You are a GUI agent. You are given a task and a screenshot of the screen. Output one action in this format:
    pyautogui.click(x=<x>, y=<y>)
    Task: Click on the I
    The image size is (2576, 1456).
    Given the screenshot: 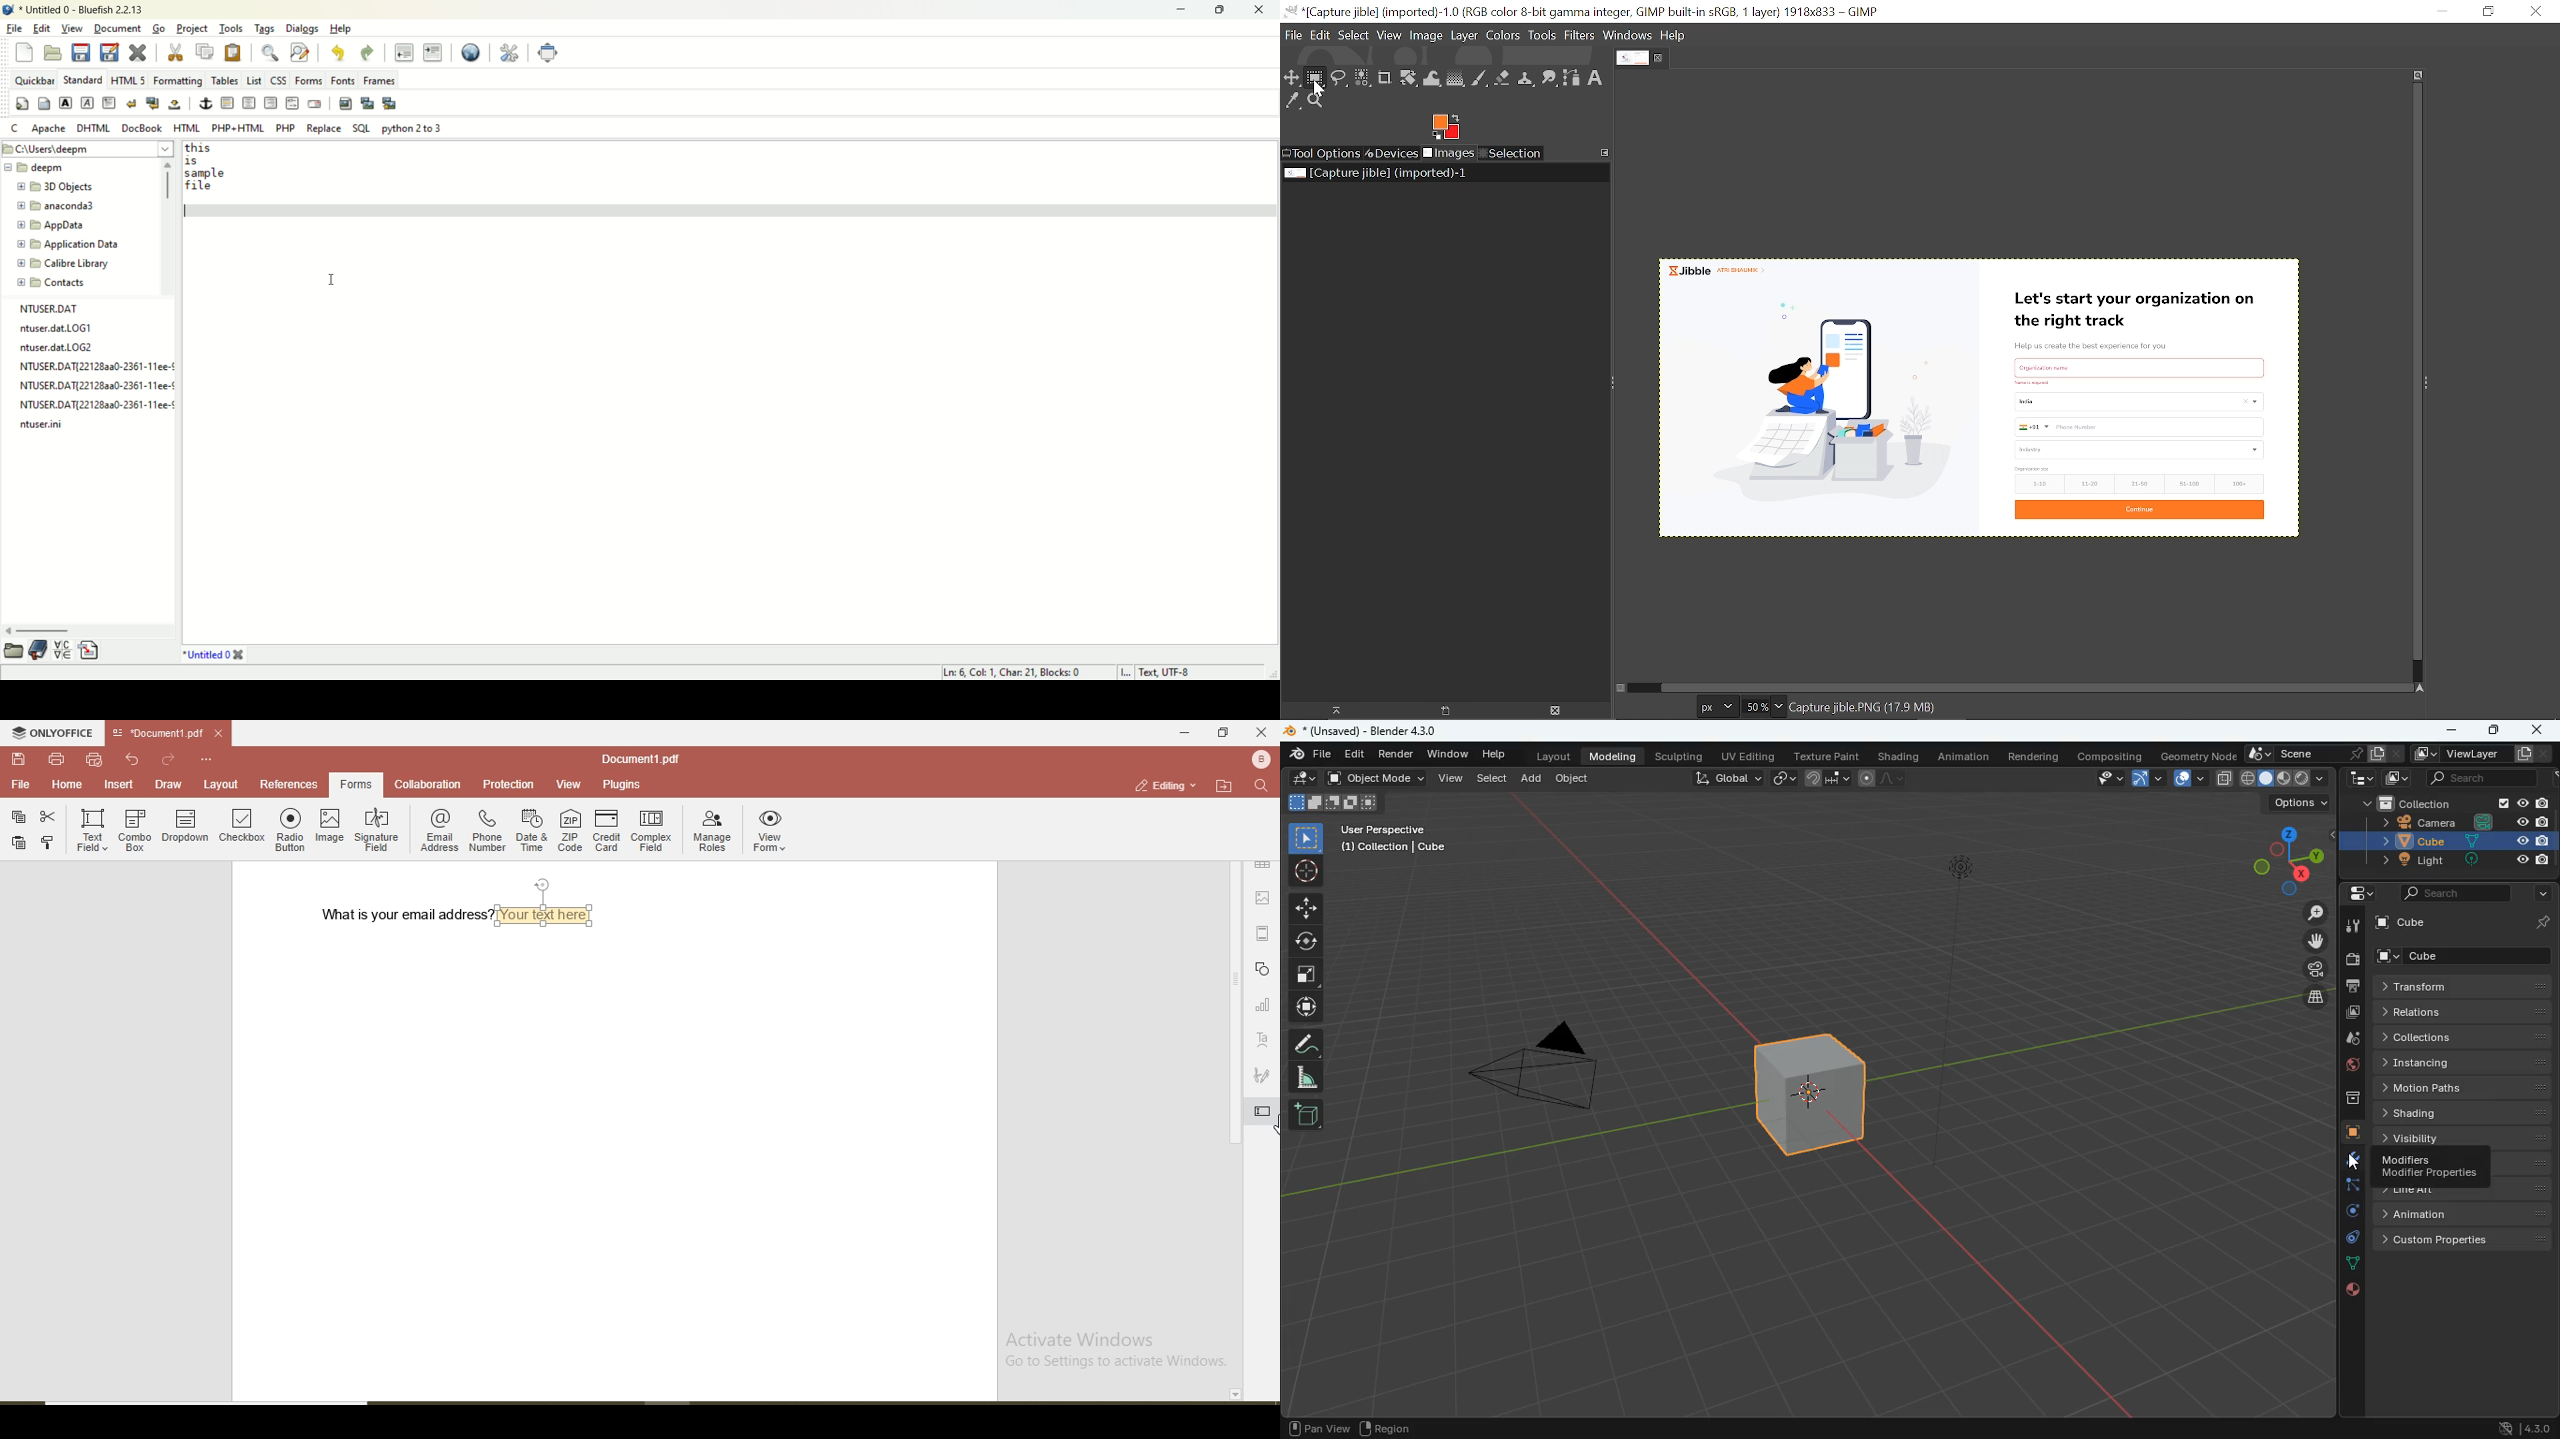 What is the action you would take?
    pyautogui.click(x=1129, y=672)
    